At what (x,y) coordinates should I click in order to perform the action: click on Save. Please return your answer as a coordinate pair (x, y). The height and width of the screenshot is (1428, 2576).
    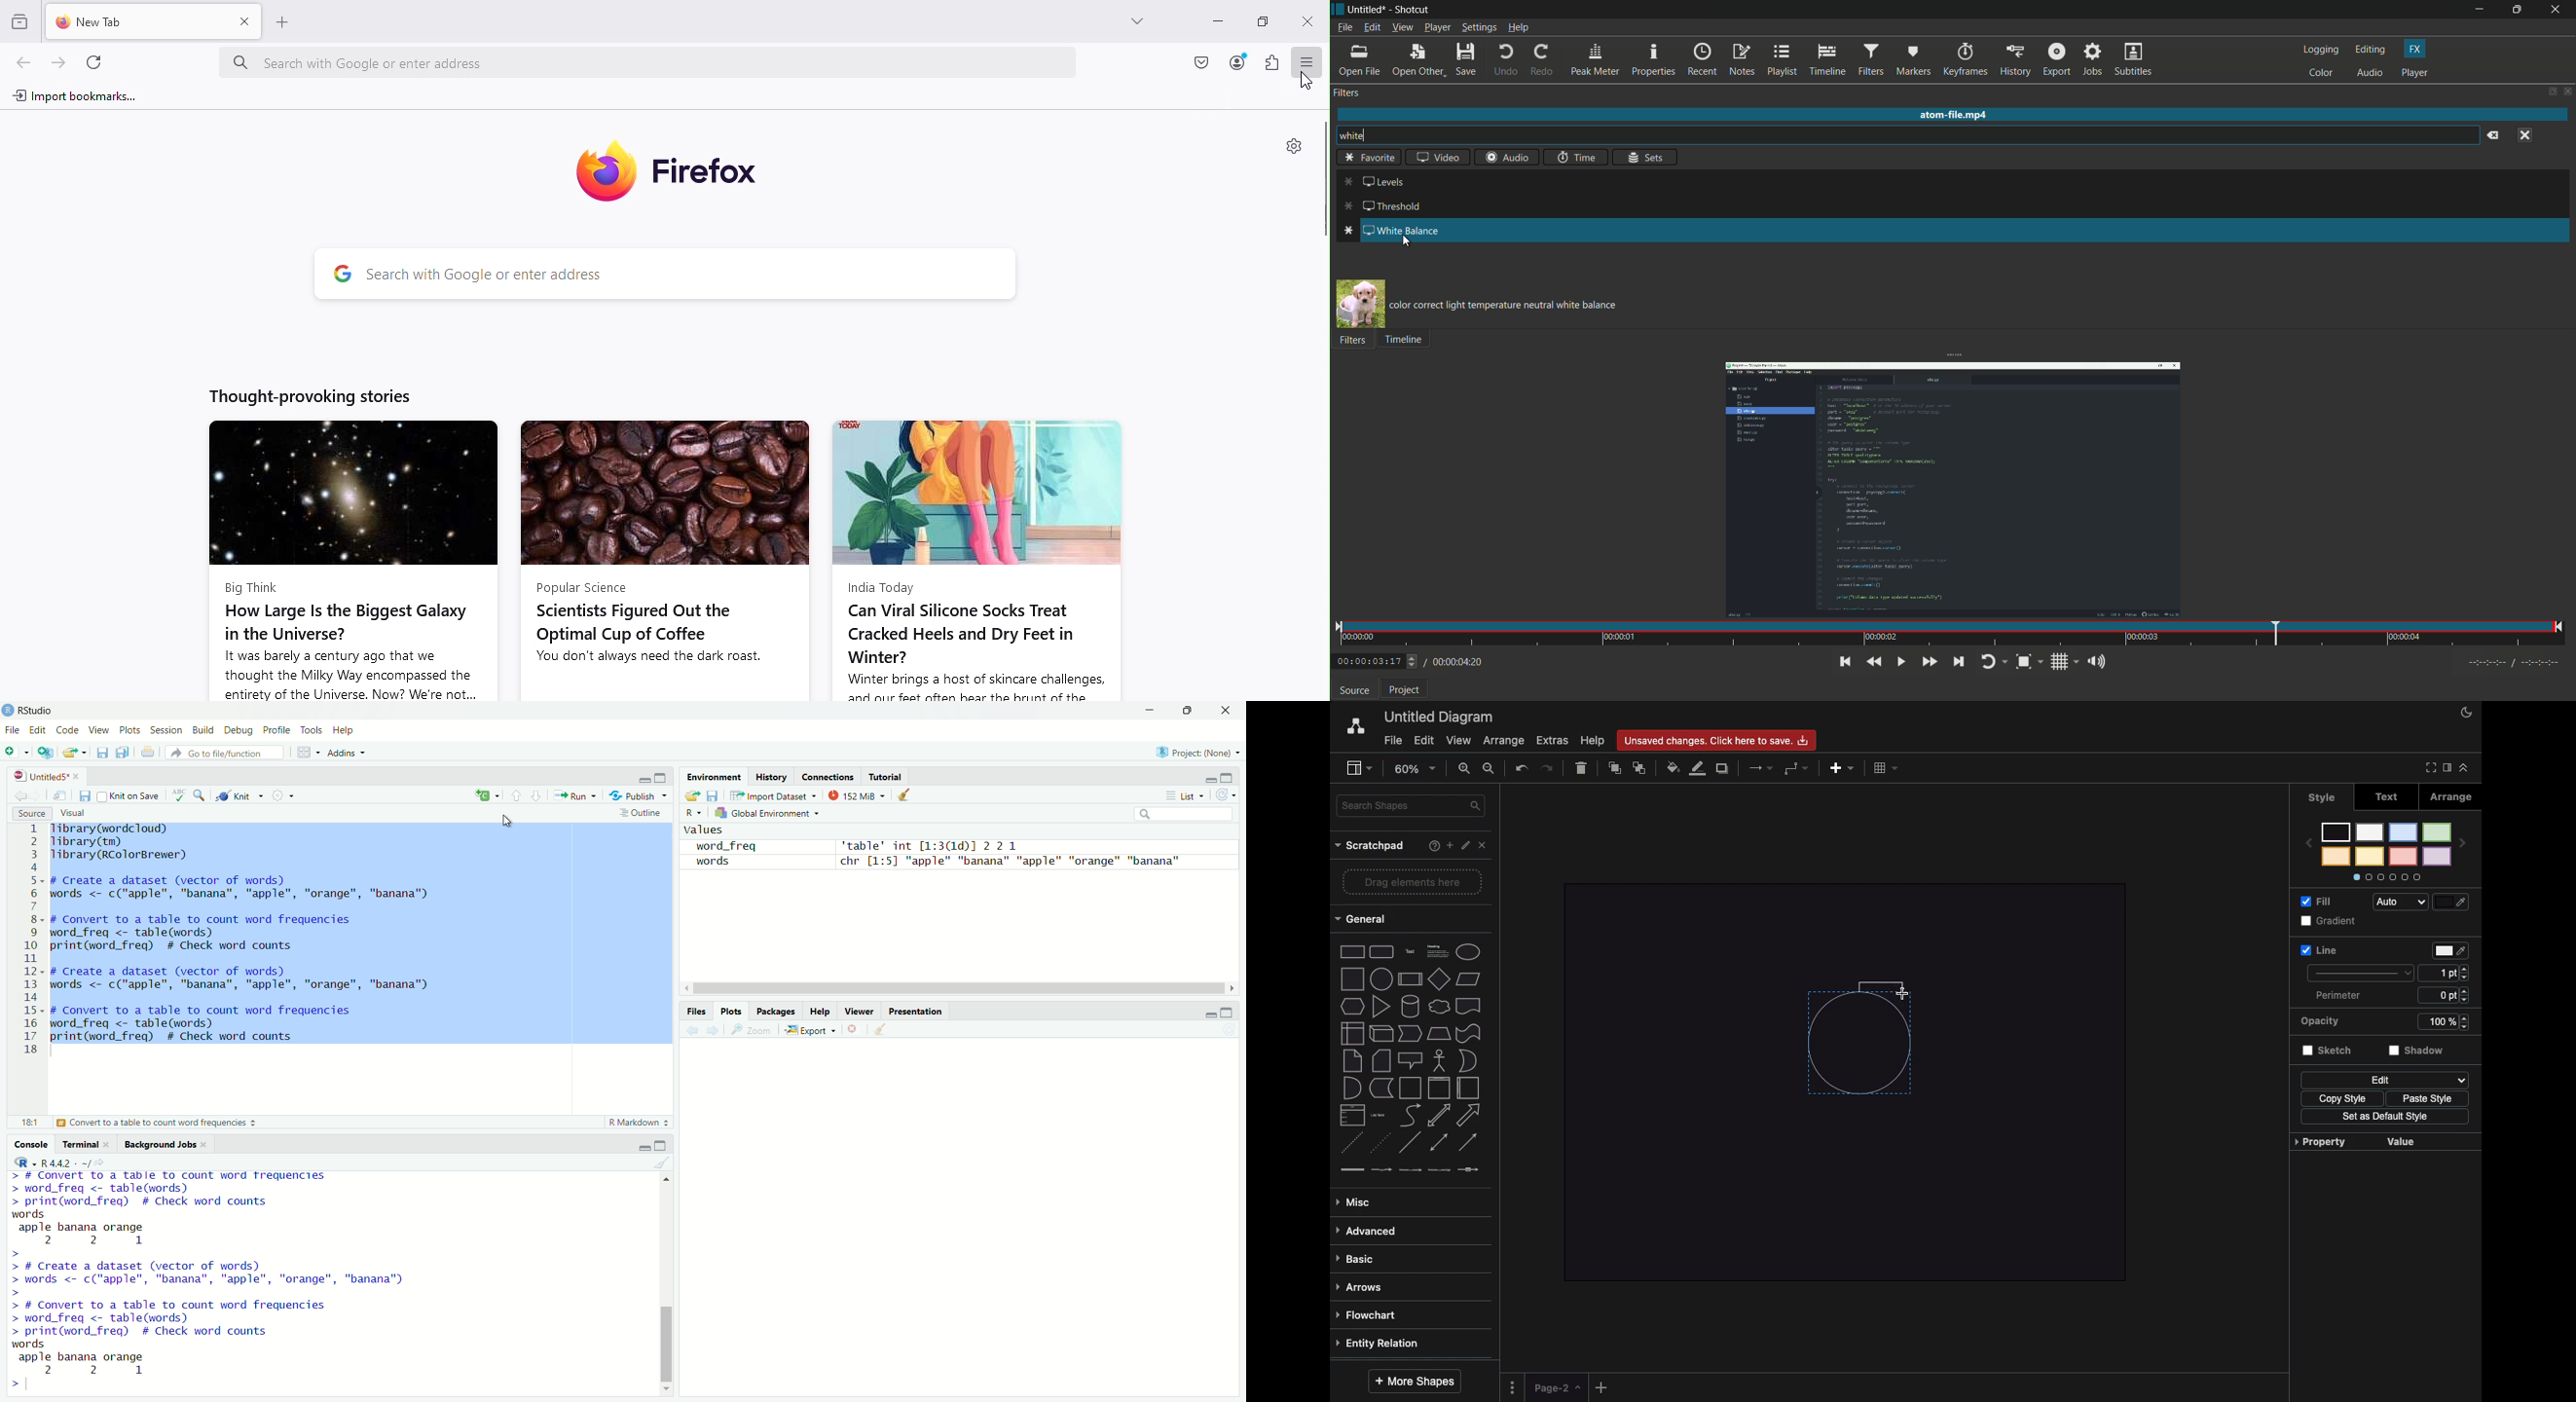
    Looking at the image, I should click on (83, 796).